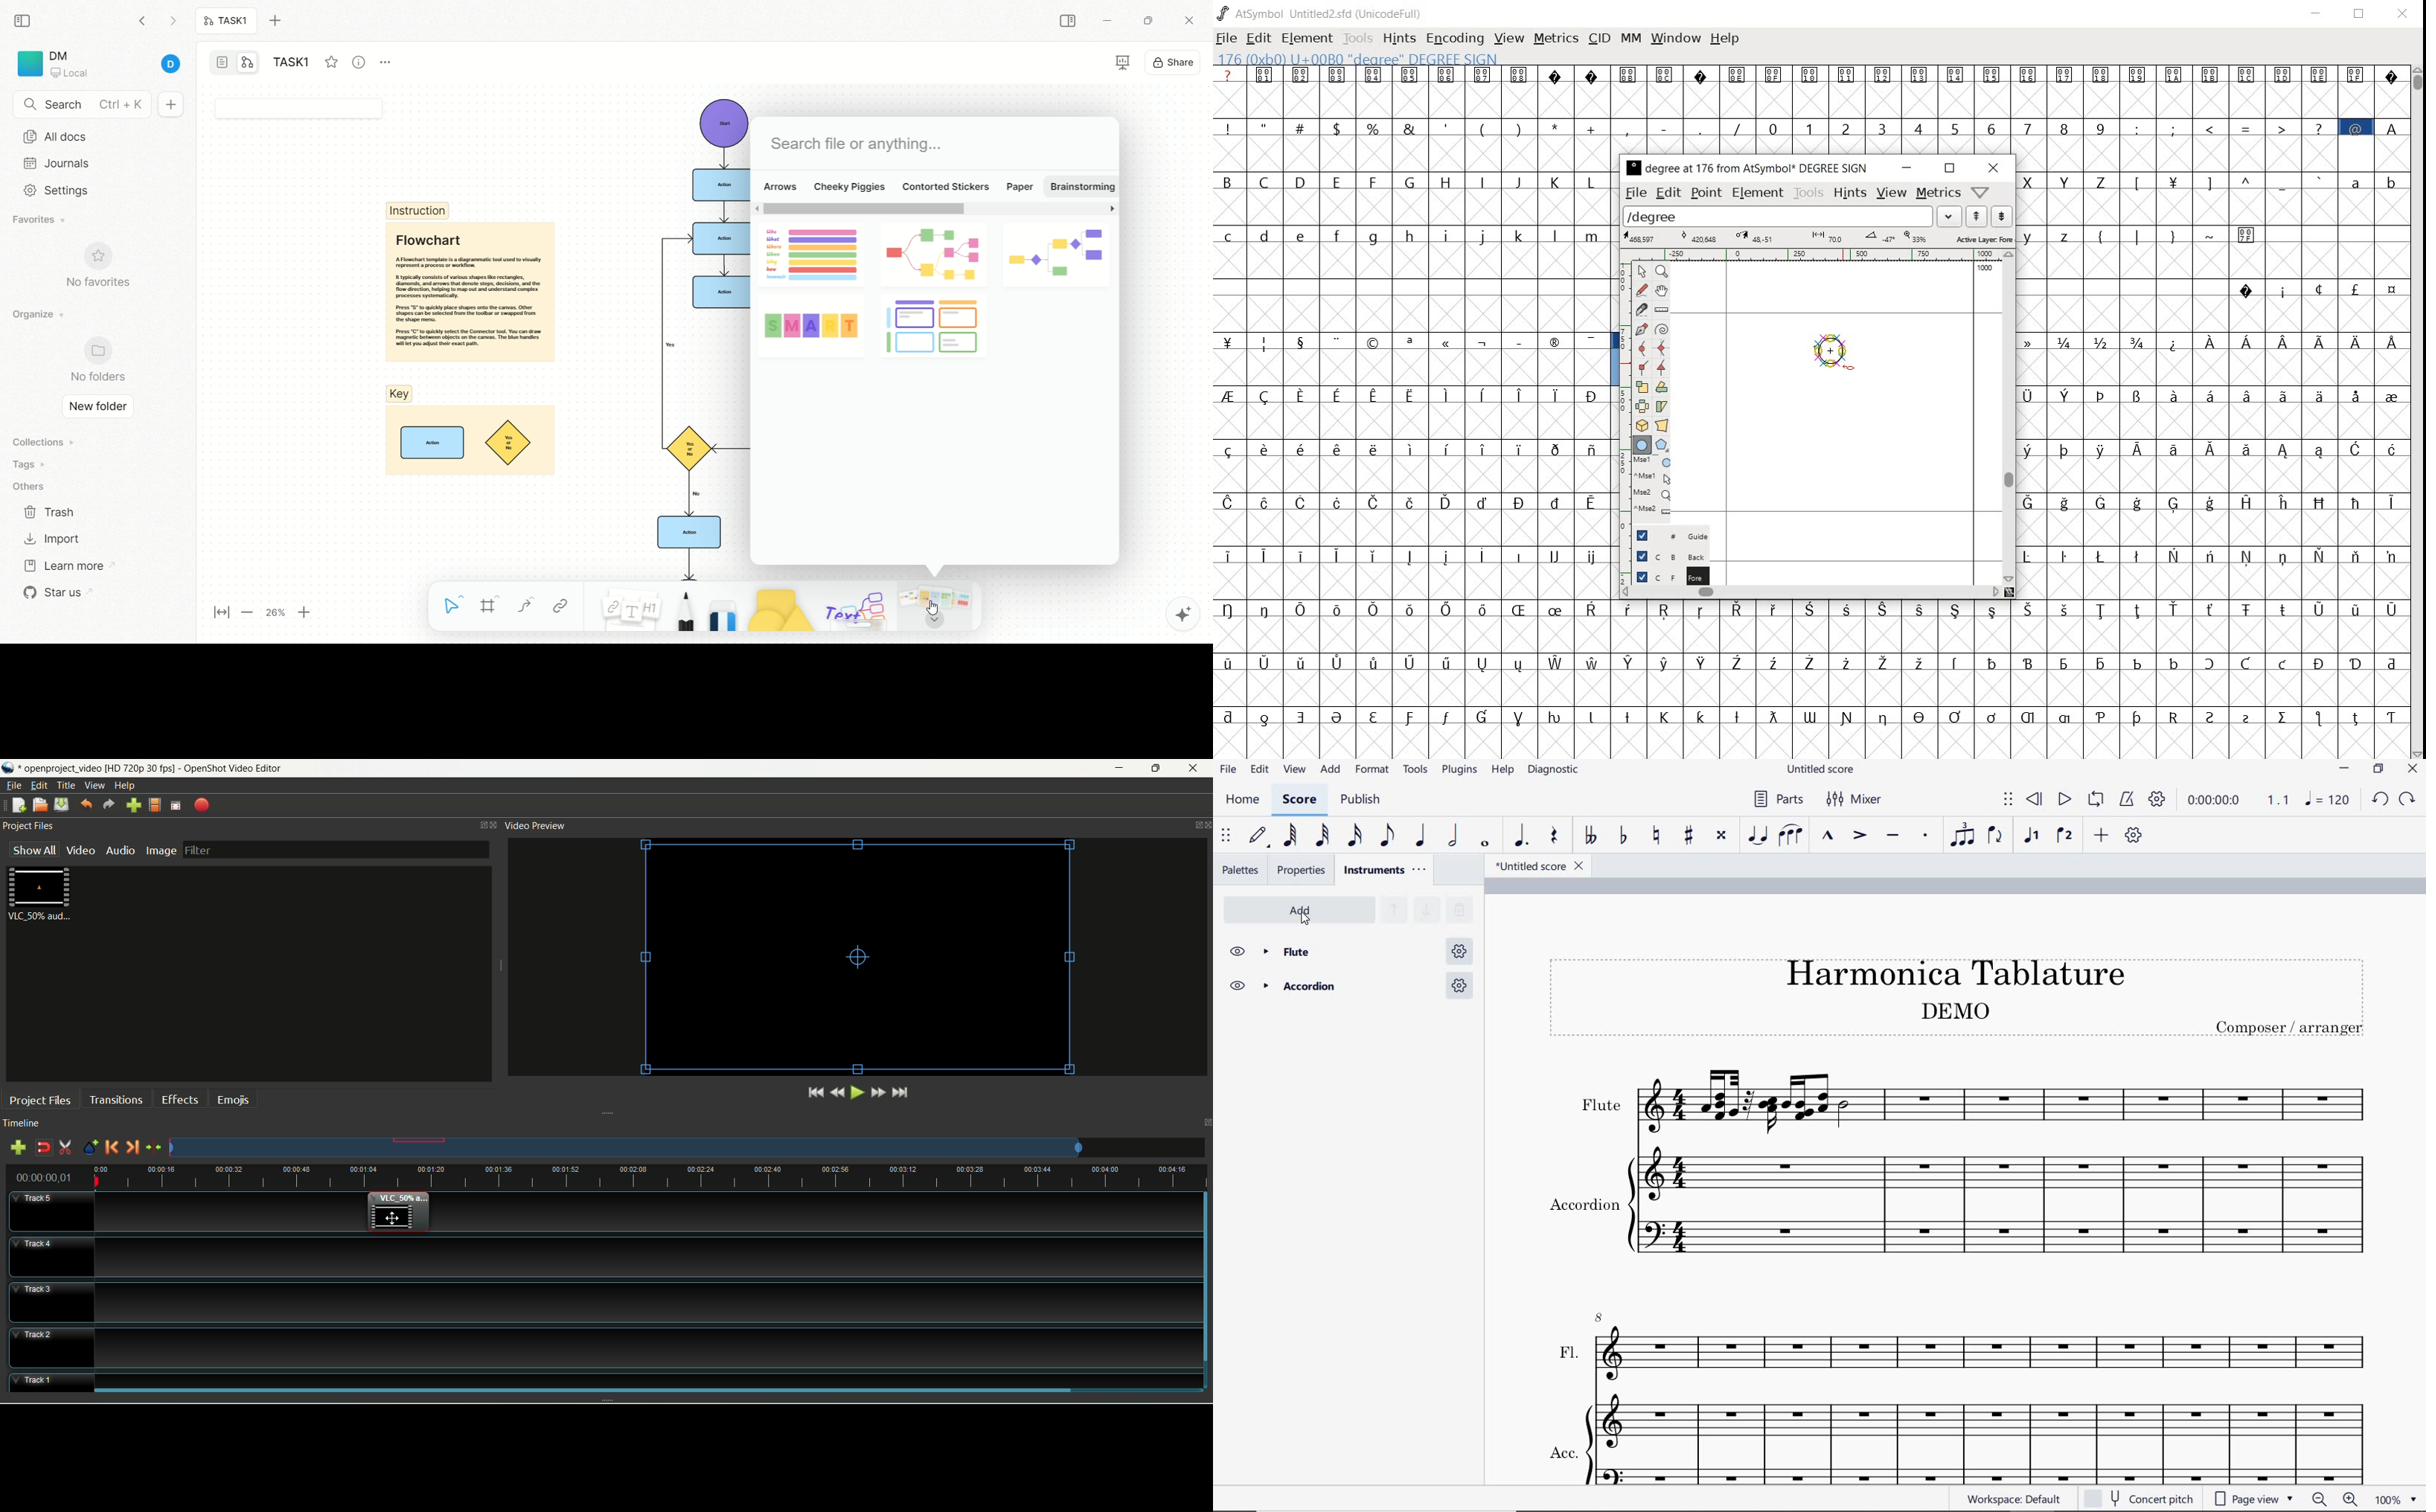 Image resolution: width=2436 pixels, height=1512 pixels. I want to click on view, so click(1112, 64).